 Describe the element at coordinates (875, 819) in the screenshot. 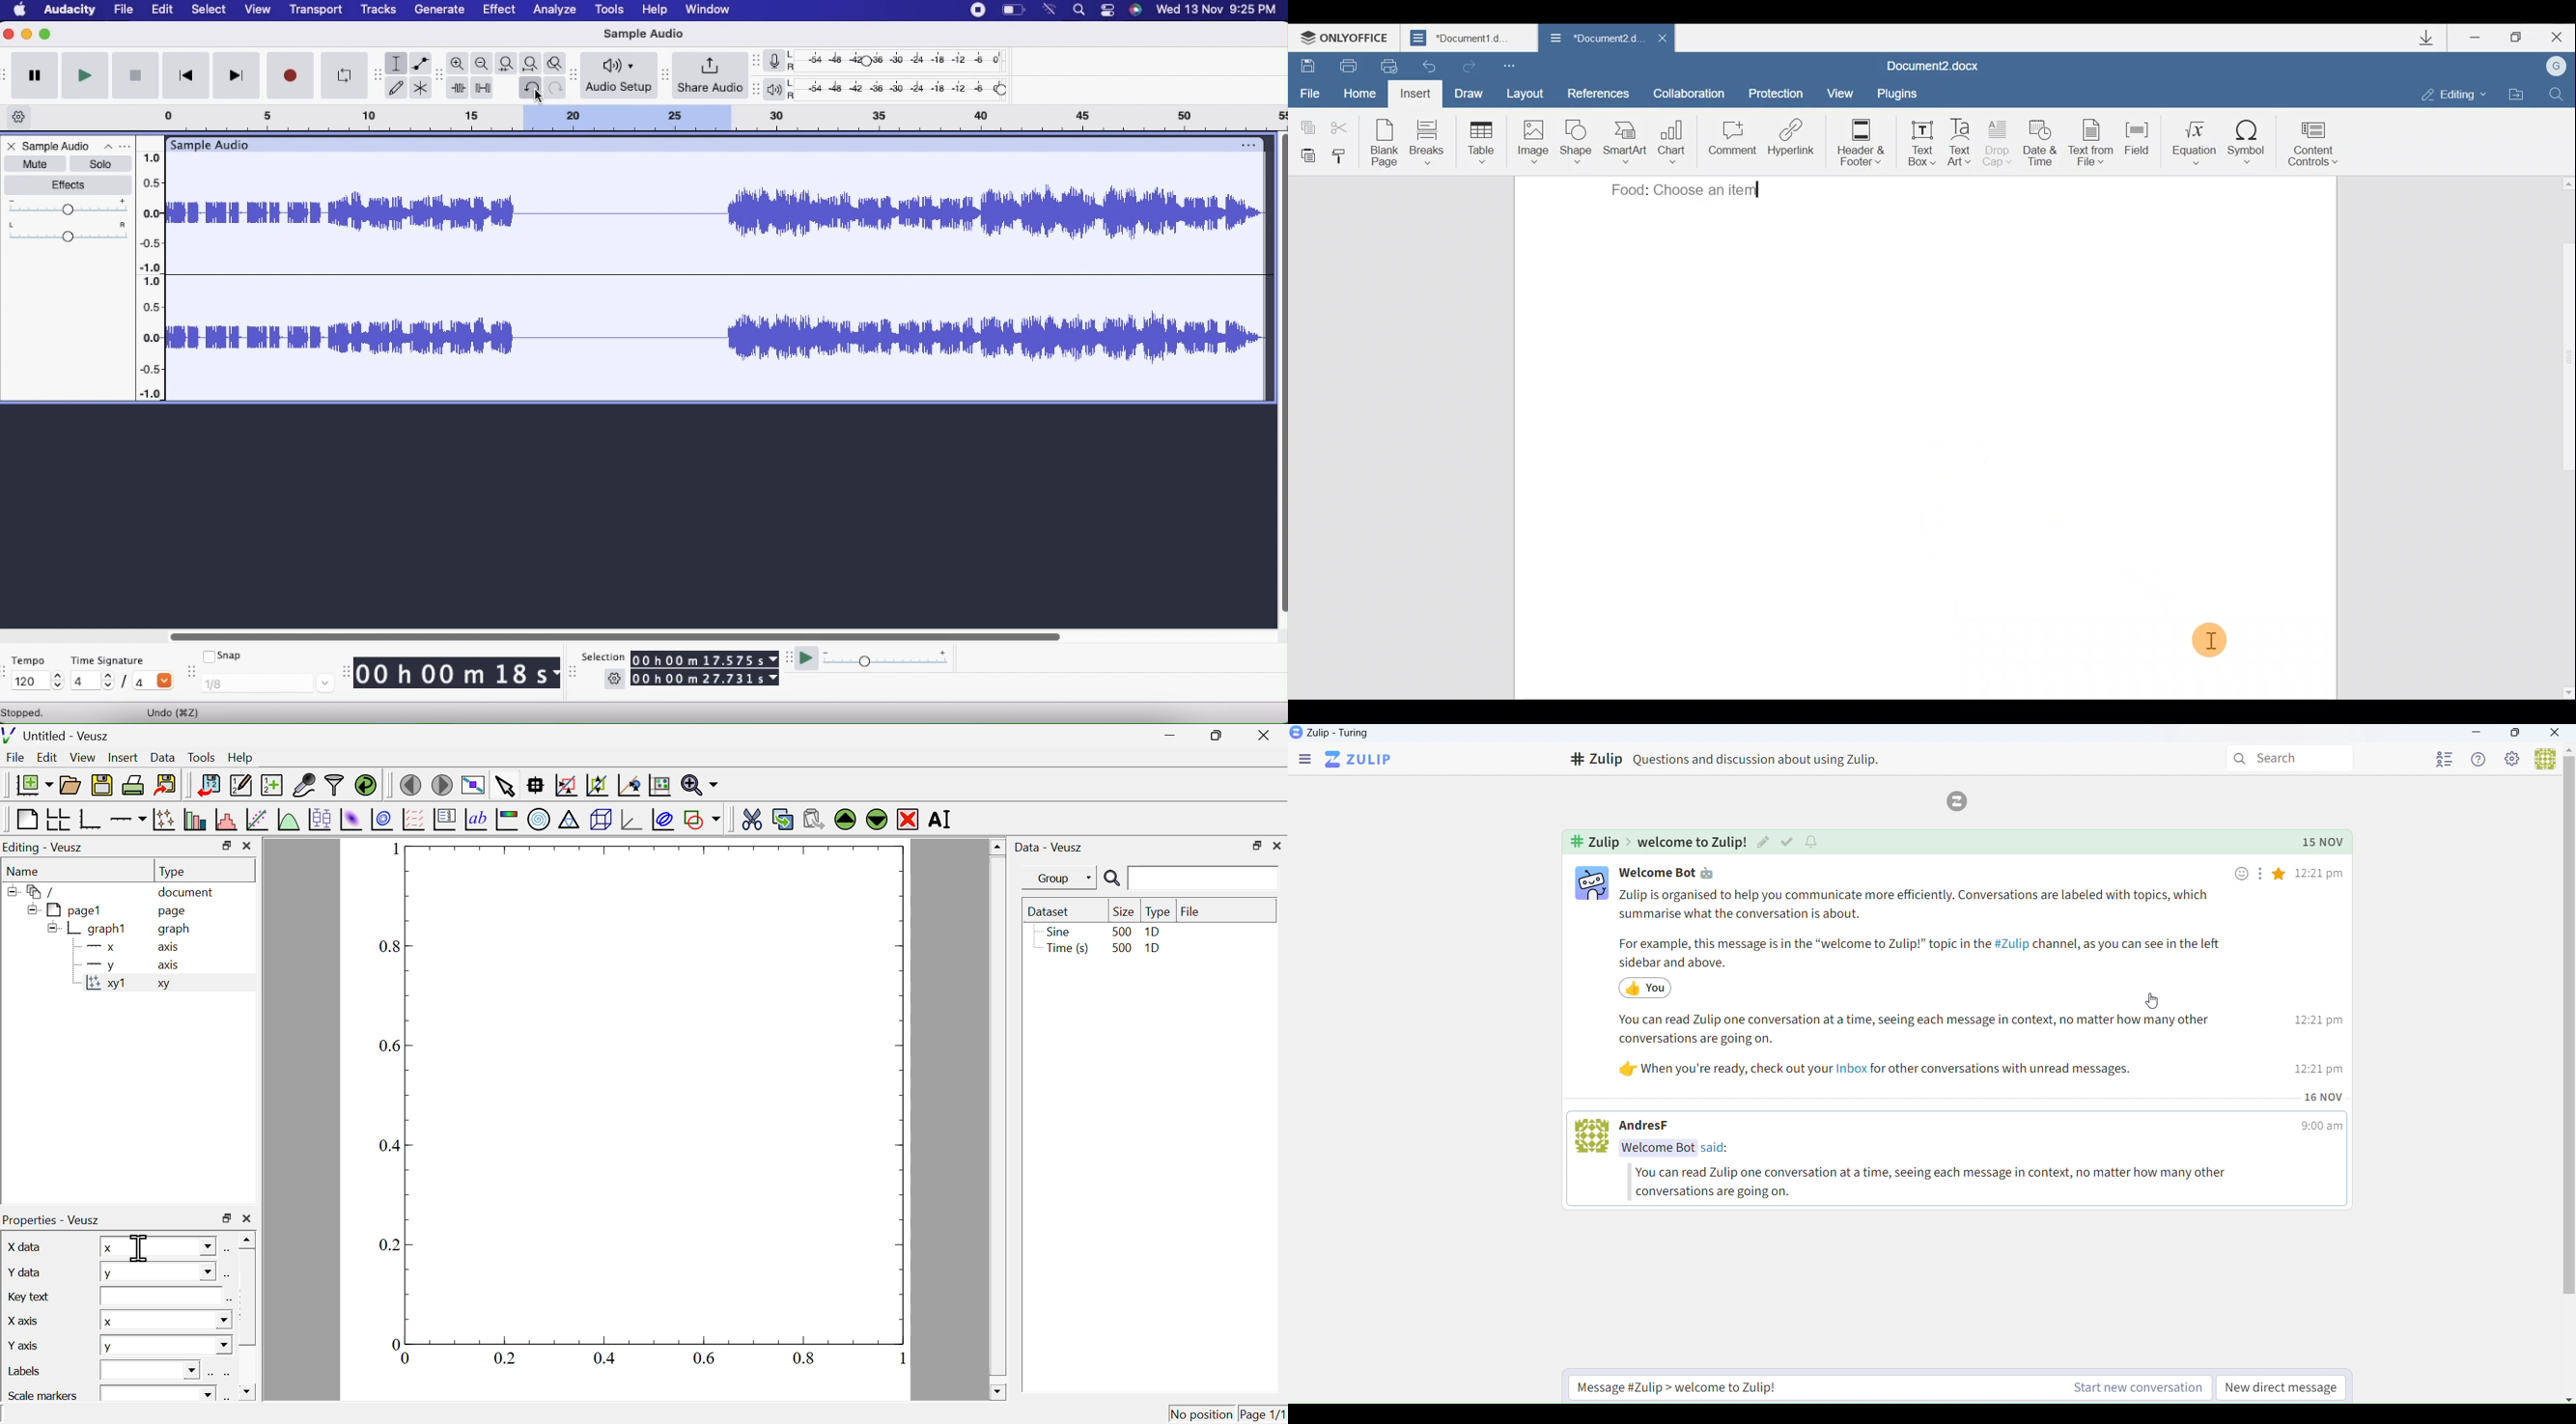

I see `move the selected widget down` at that location.